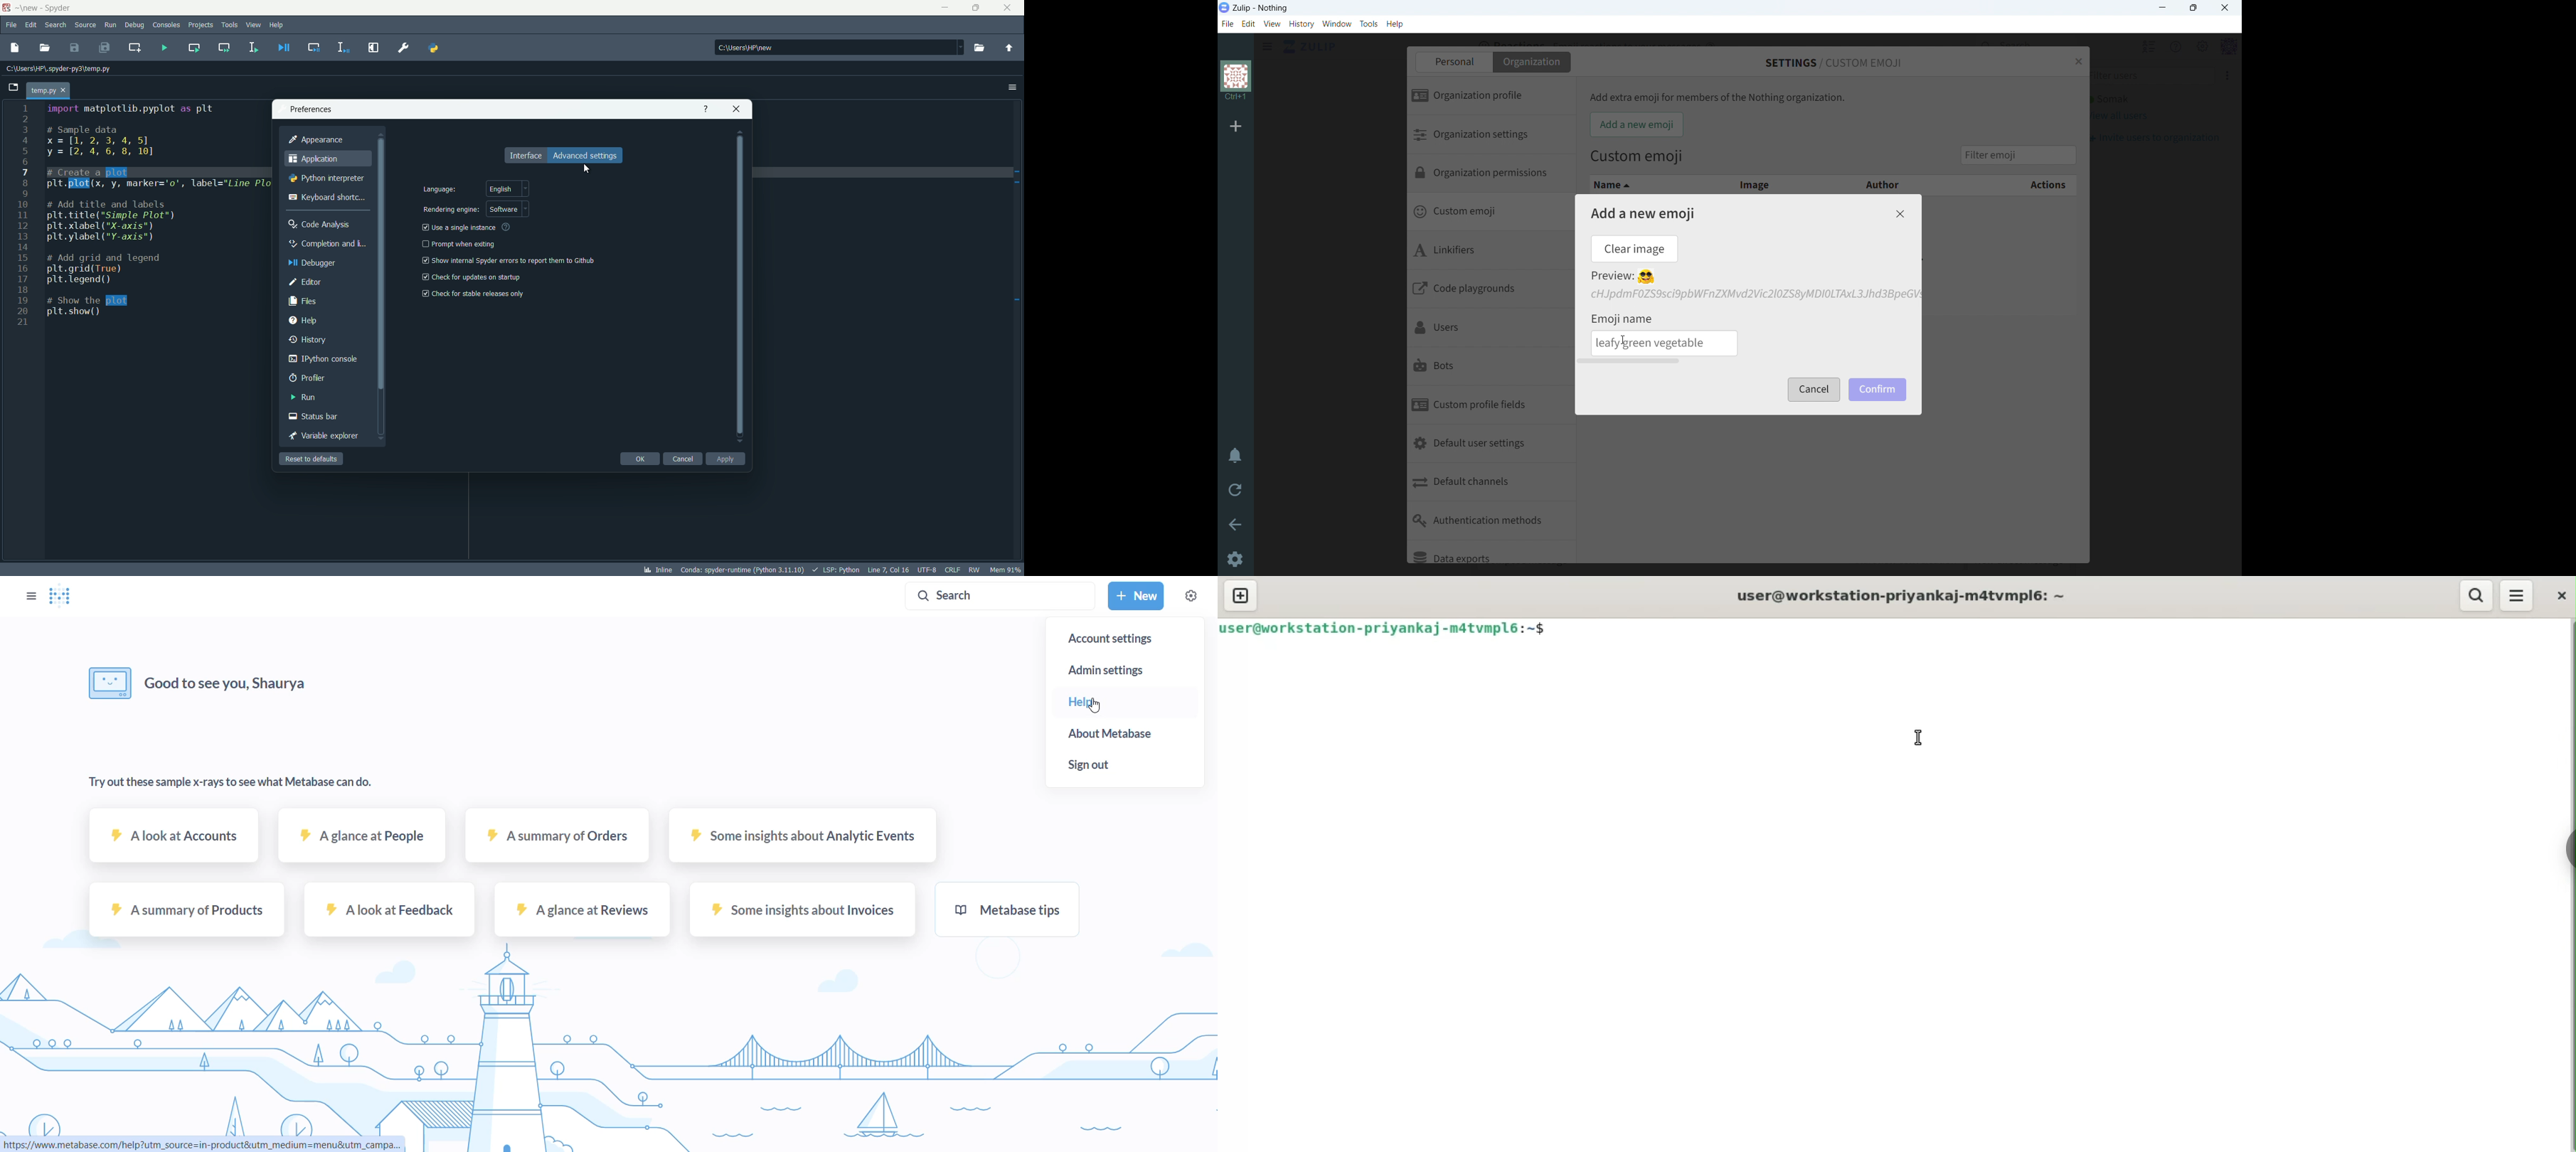  What do you see at coordinates (1492, 445) in the screenshot?
I see `default user settings` at bounding box center [1492, 445].